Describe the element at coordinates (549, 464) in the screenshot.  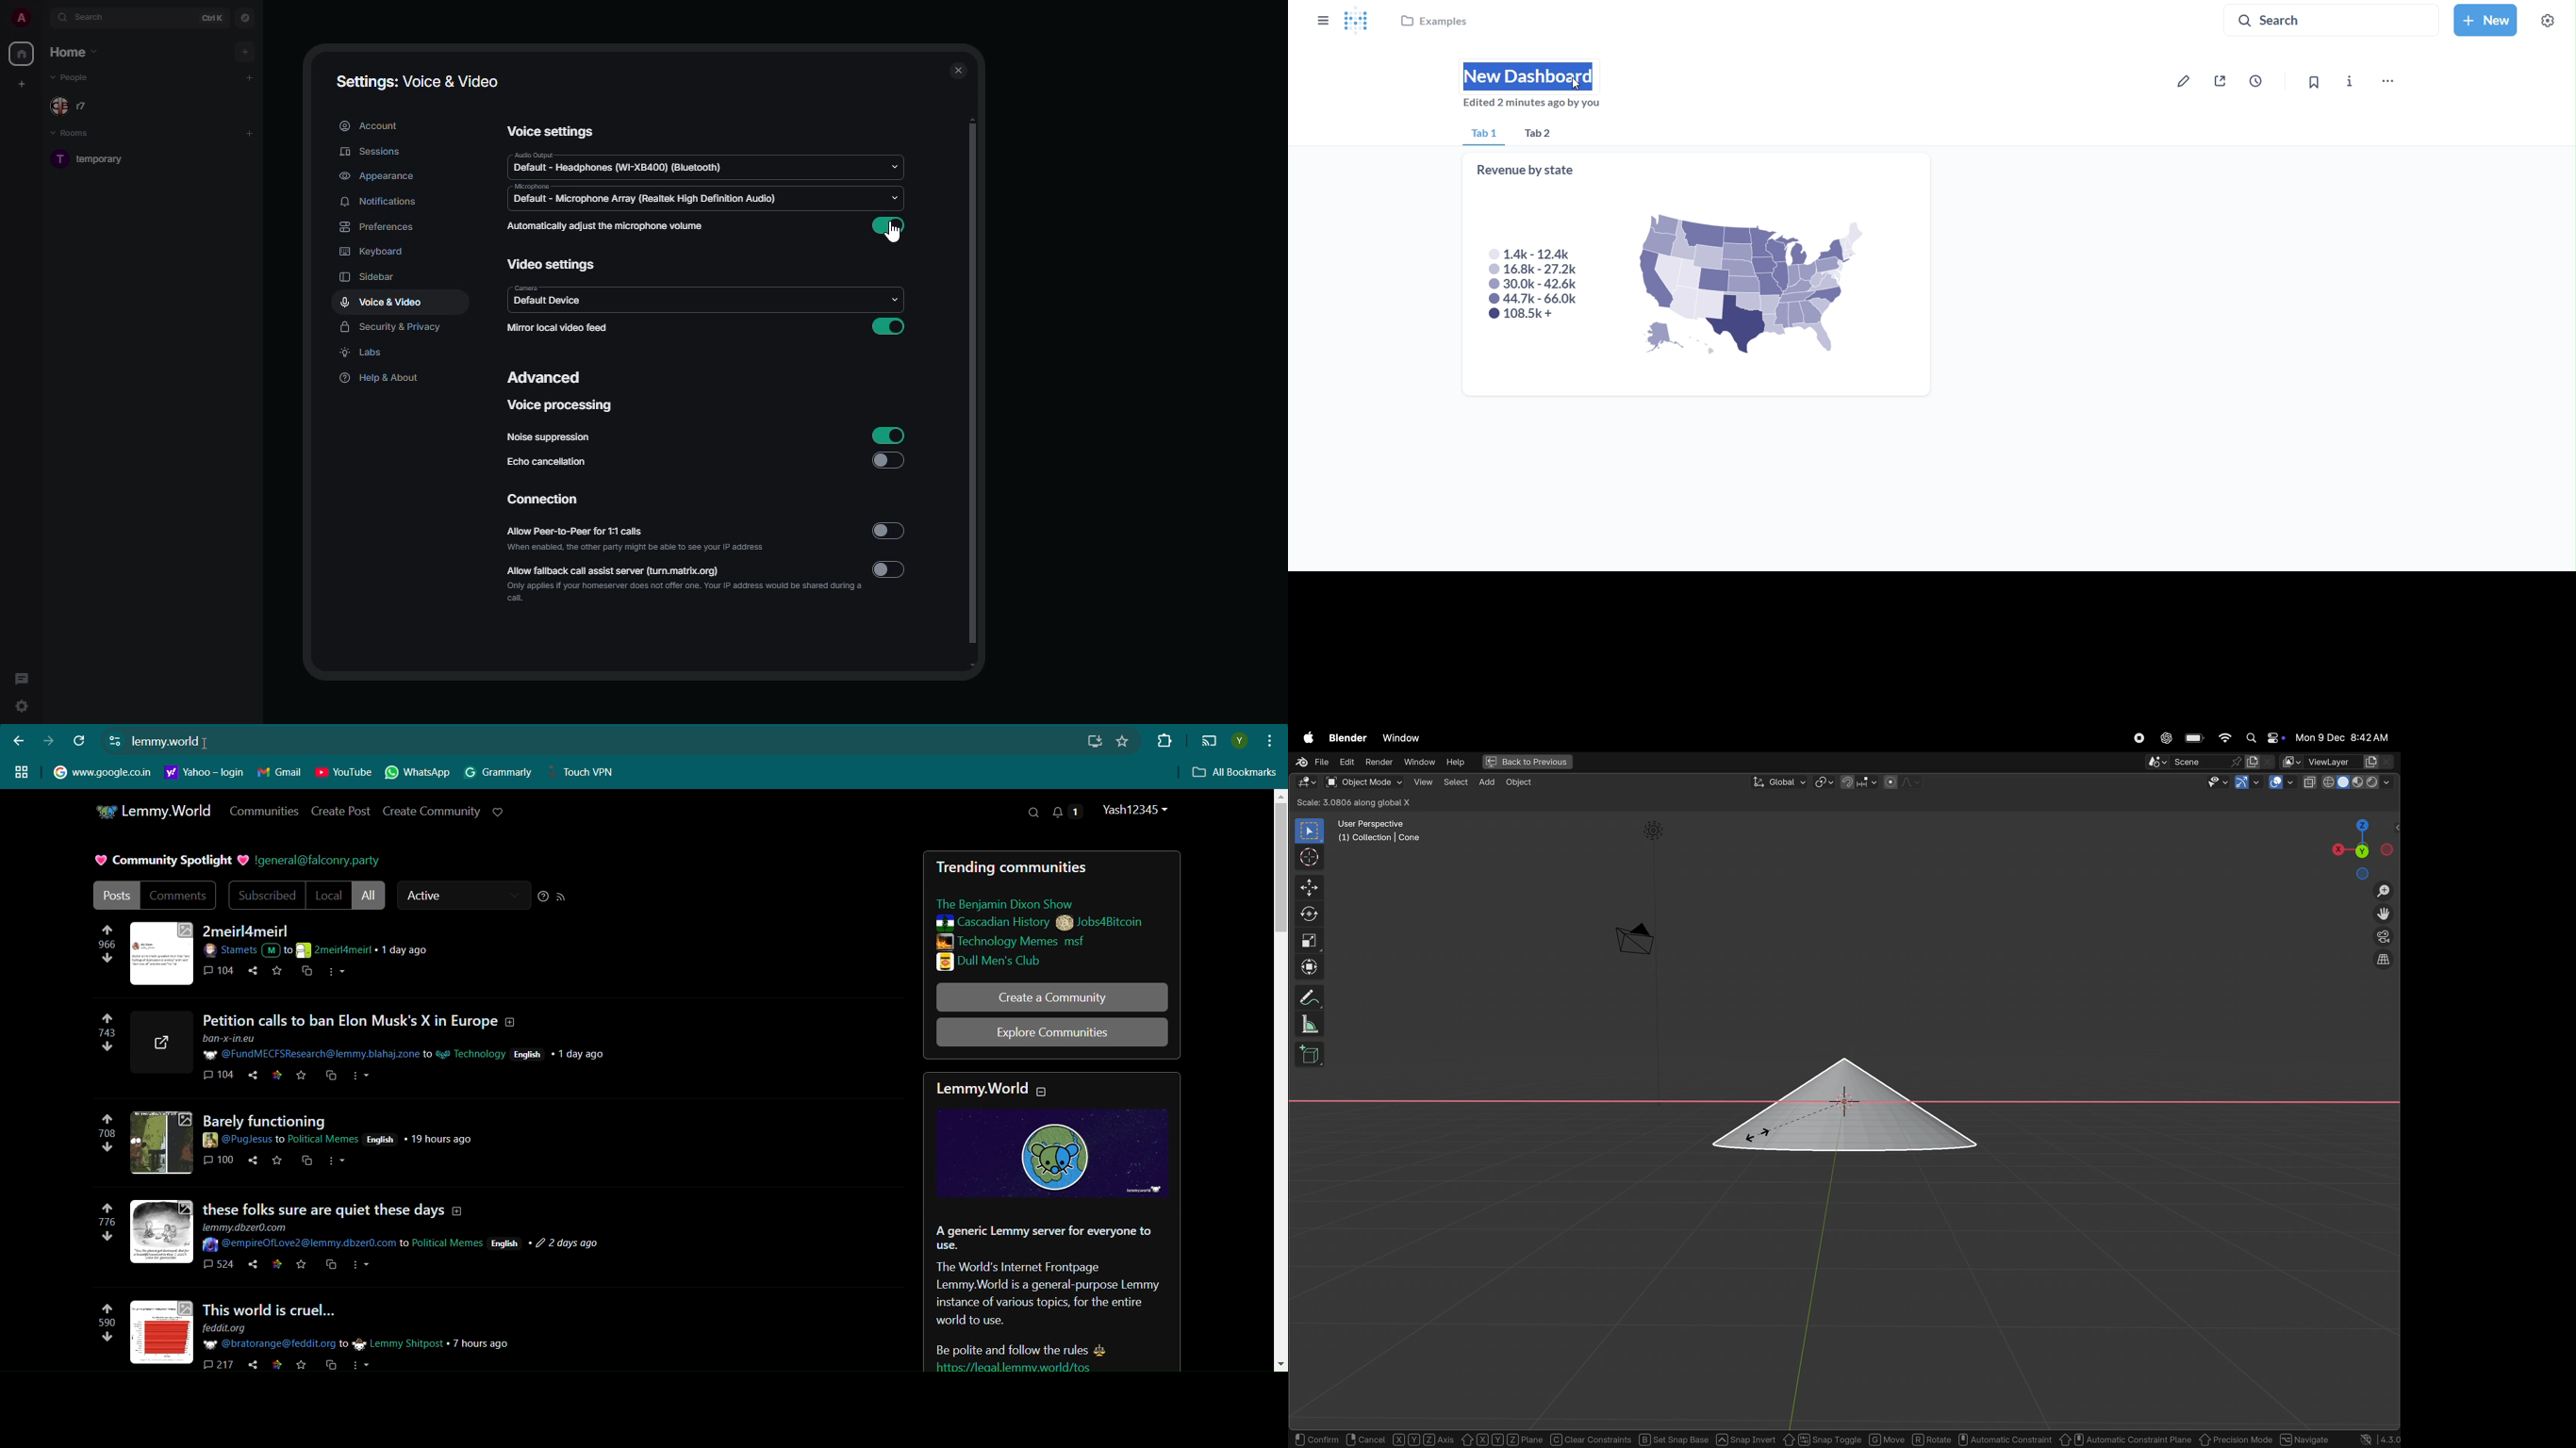
I see `echo cancellation` at that location.